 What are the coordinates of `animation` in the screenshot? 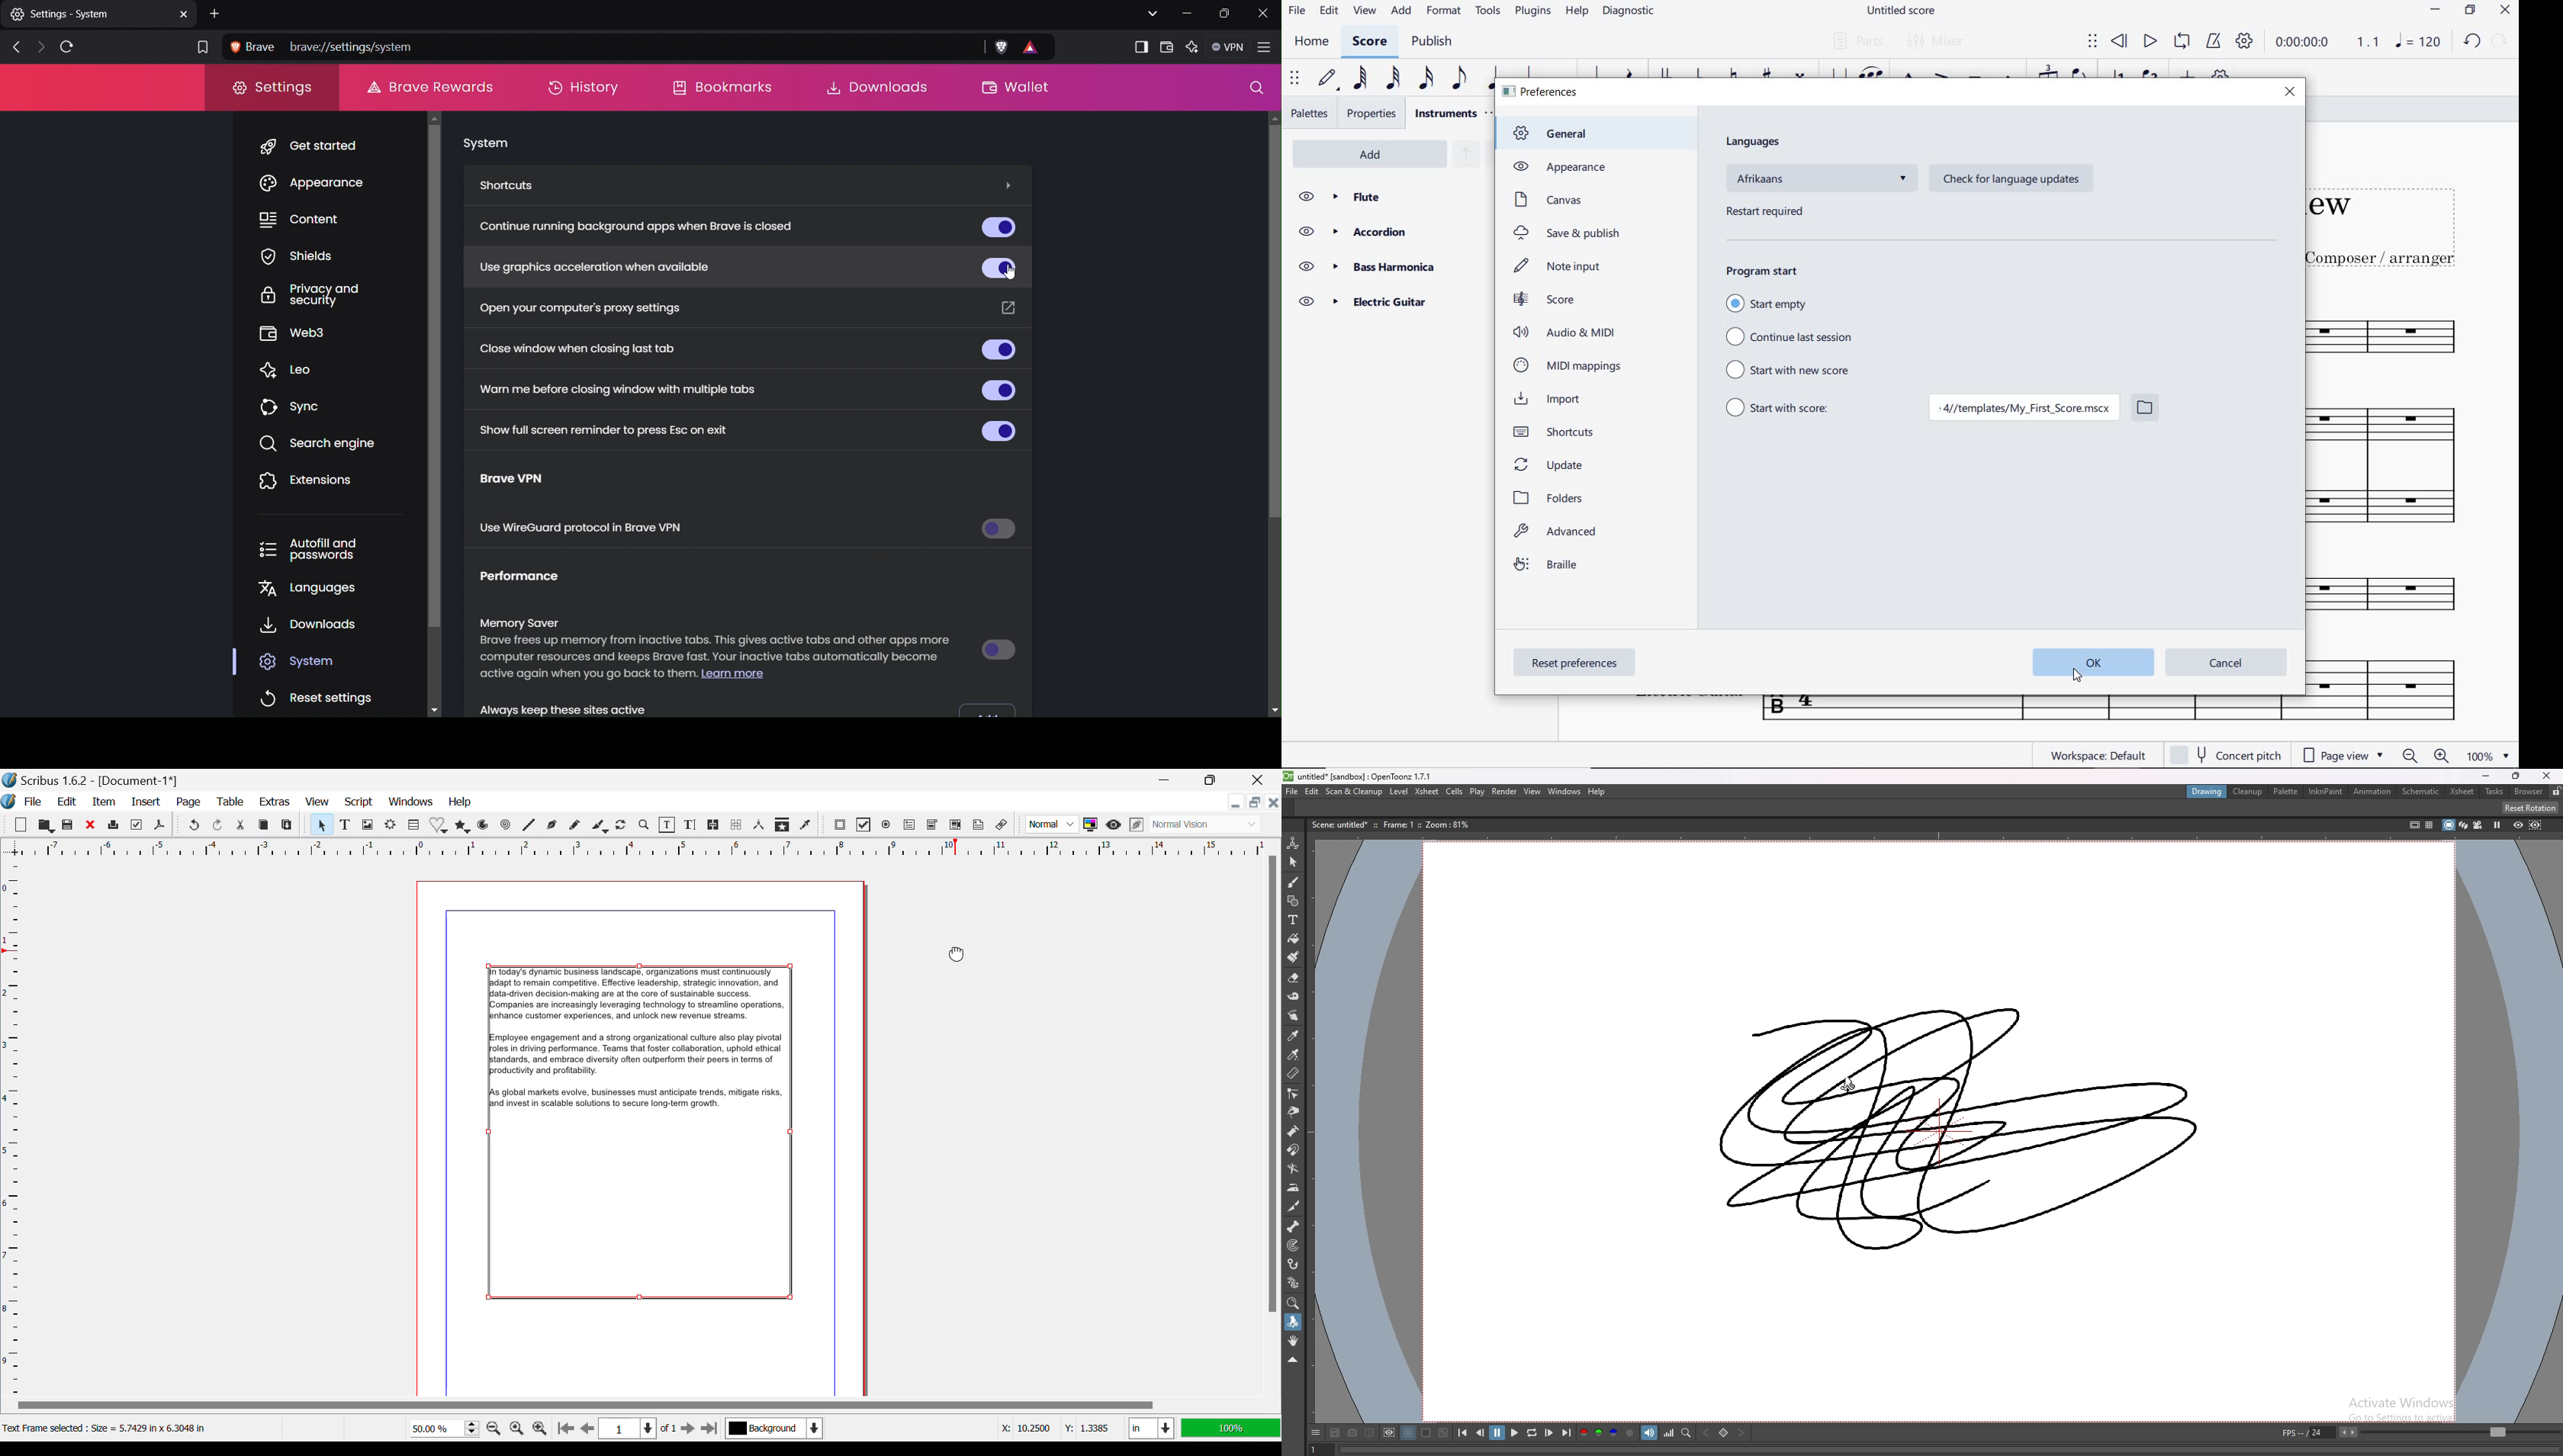 It's located at (2373, 791).